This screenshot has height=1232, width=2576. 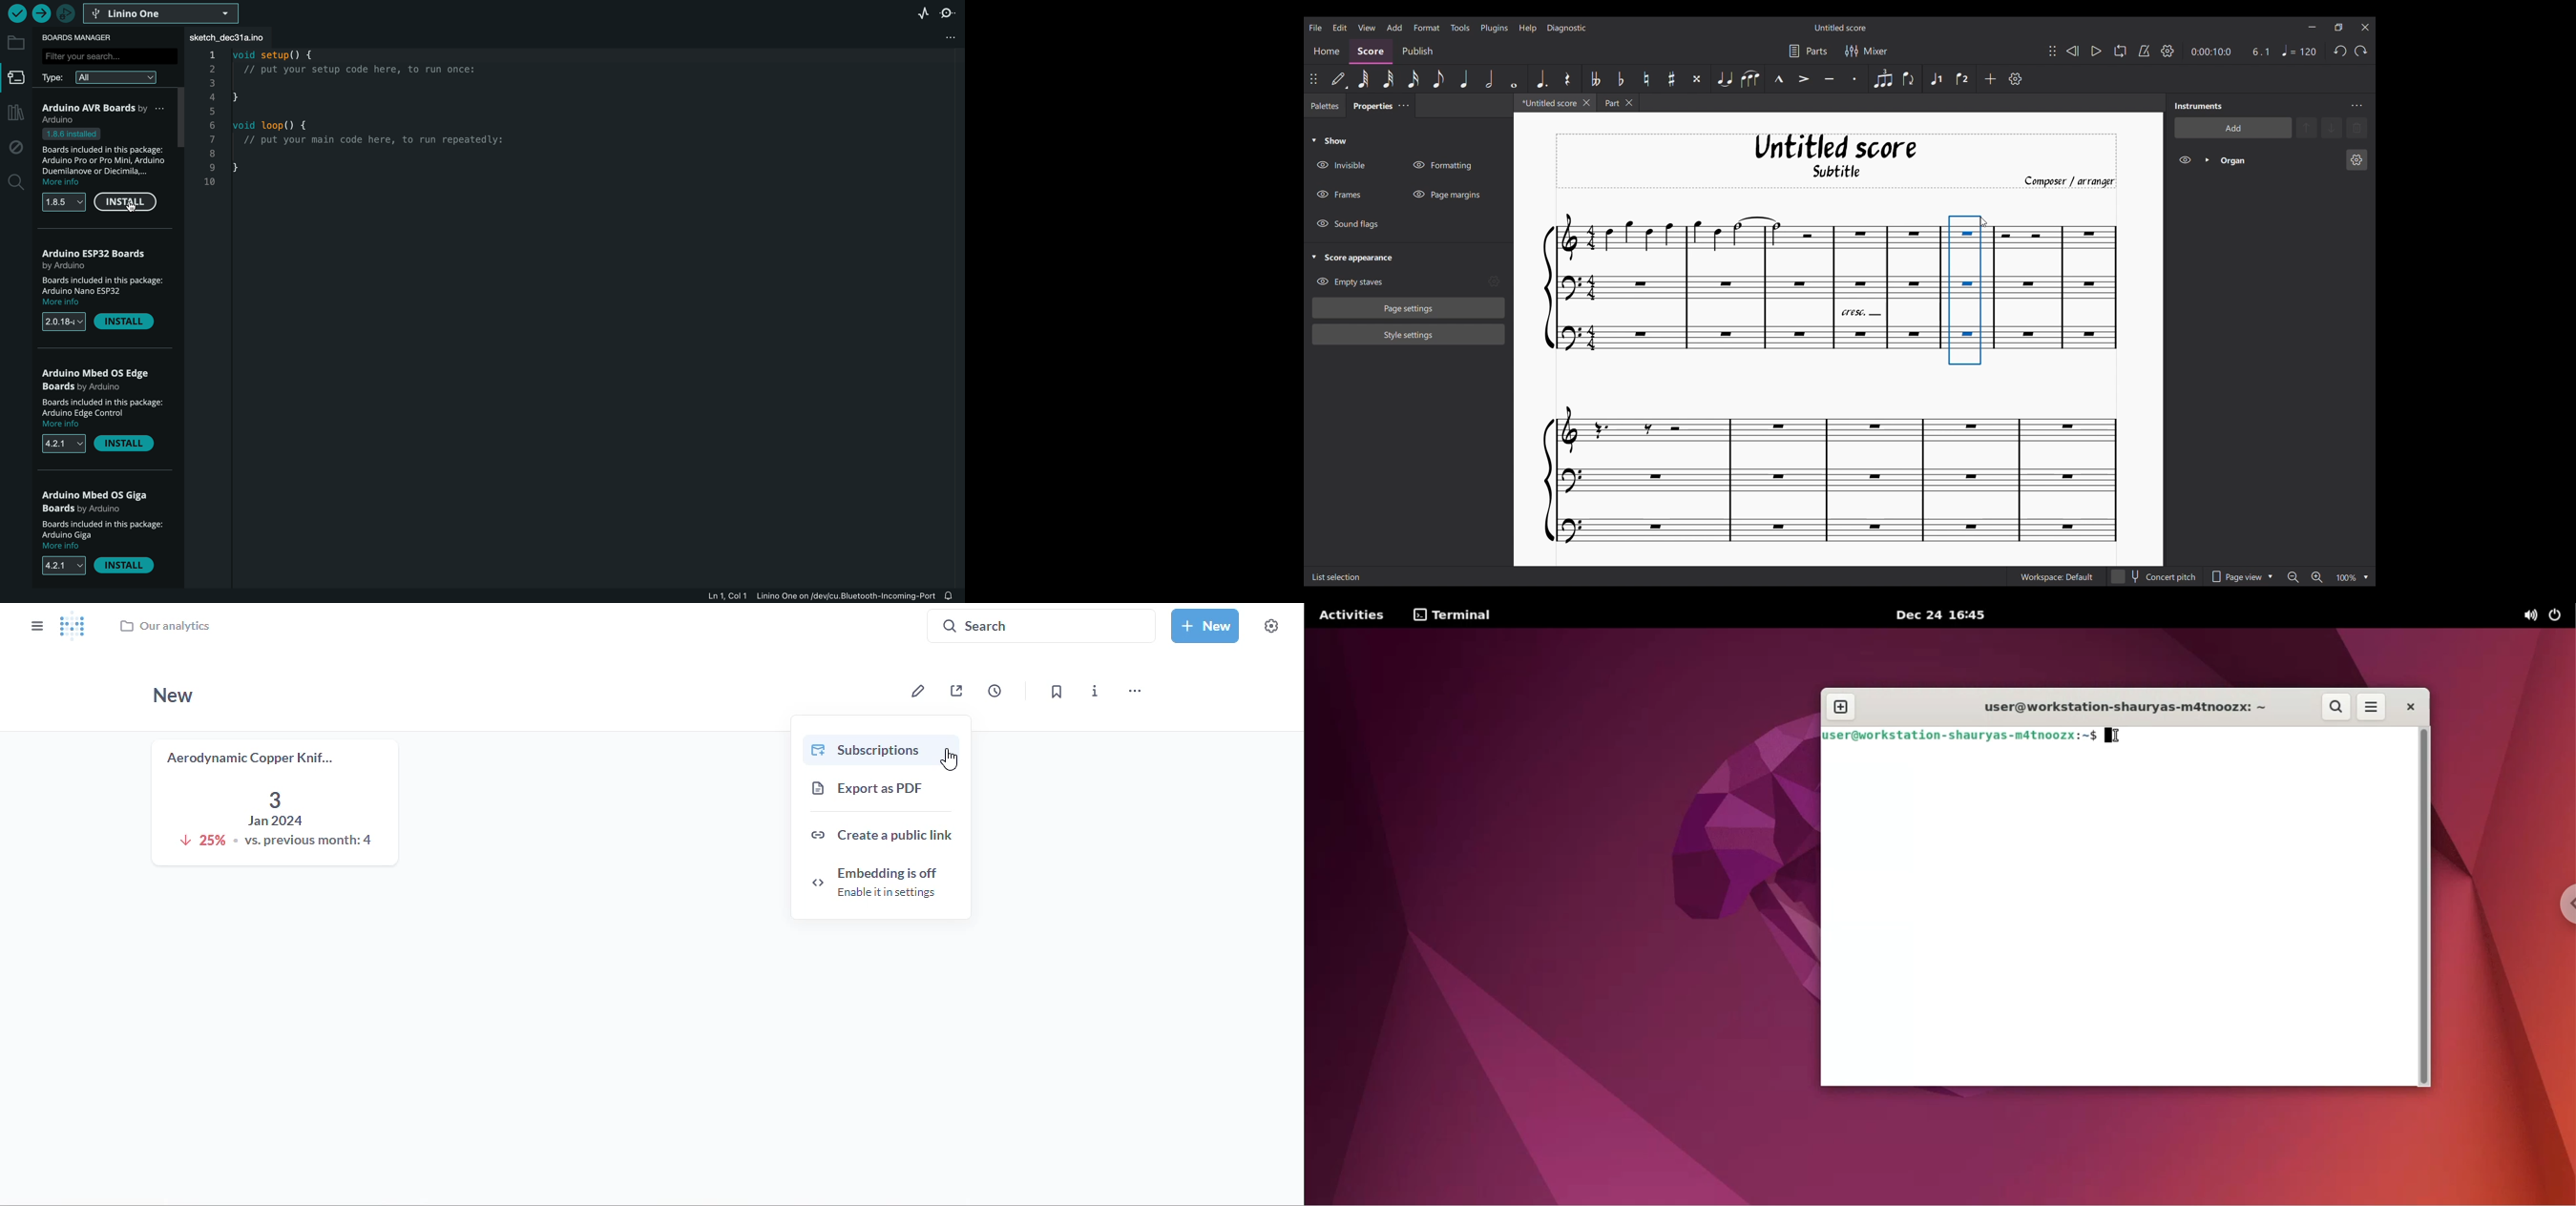 I want to click on Collapse Show, so click(x=1329, y=140).